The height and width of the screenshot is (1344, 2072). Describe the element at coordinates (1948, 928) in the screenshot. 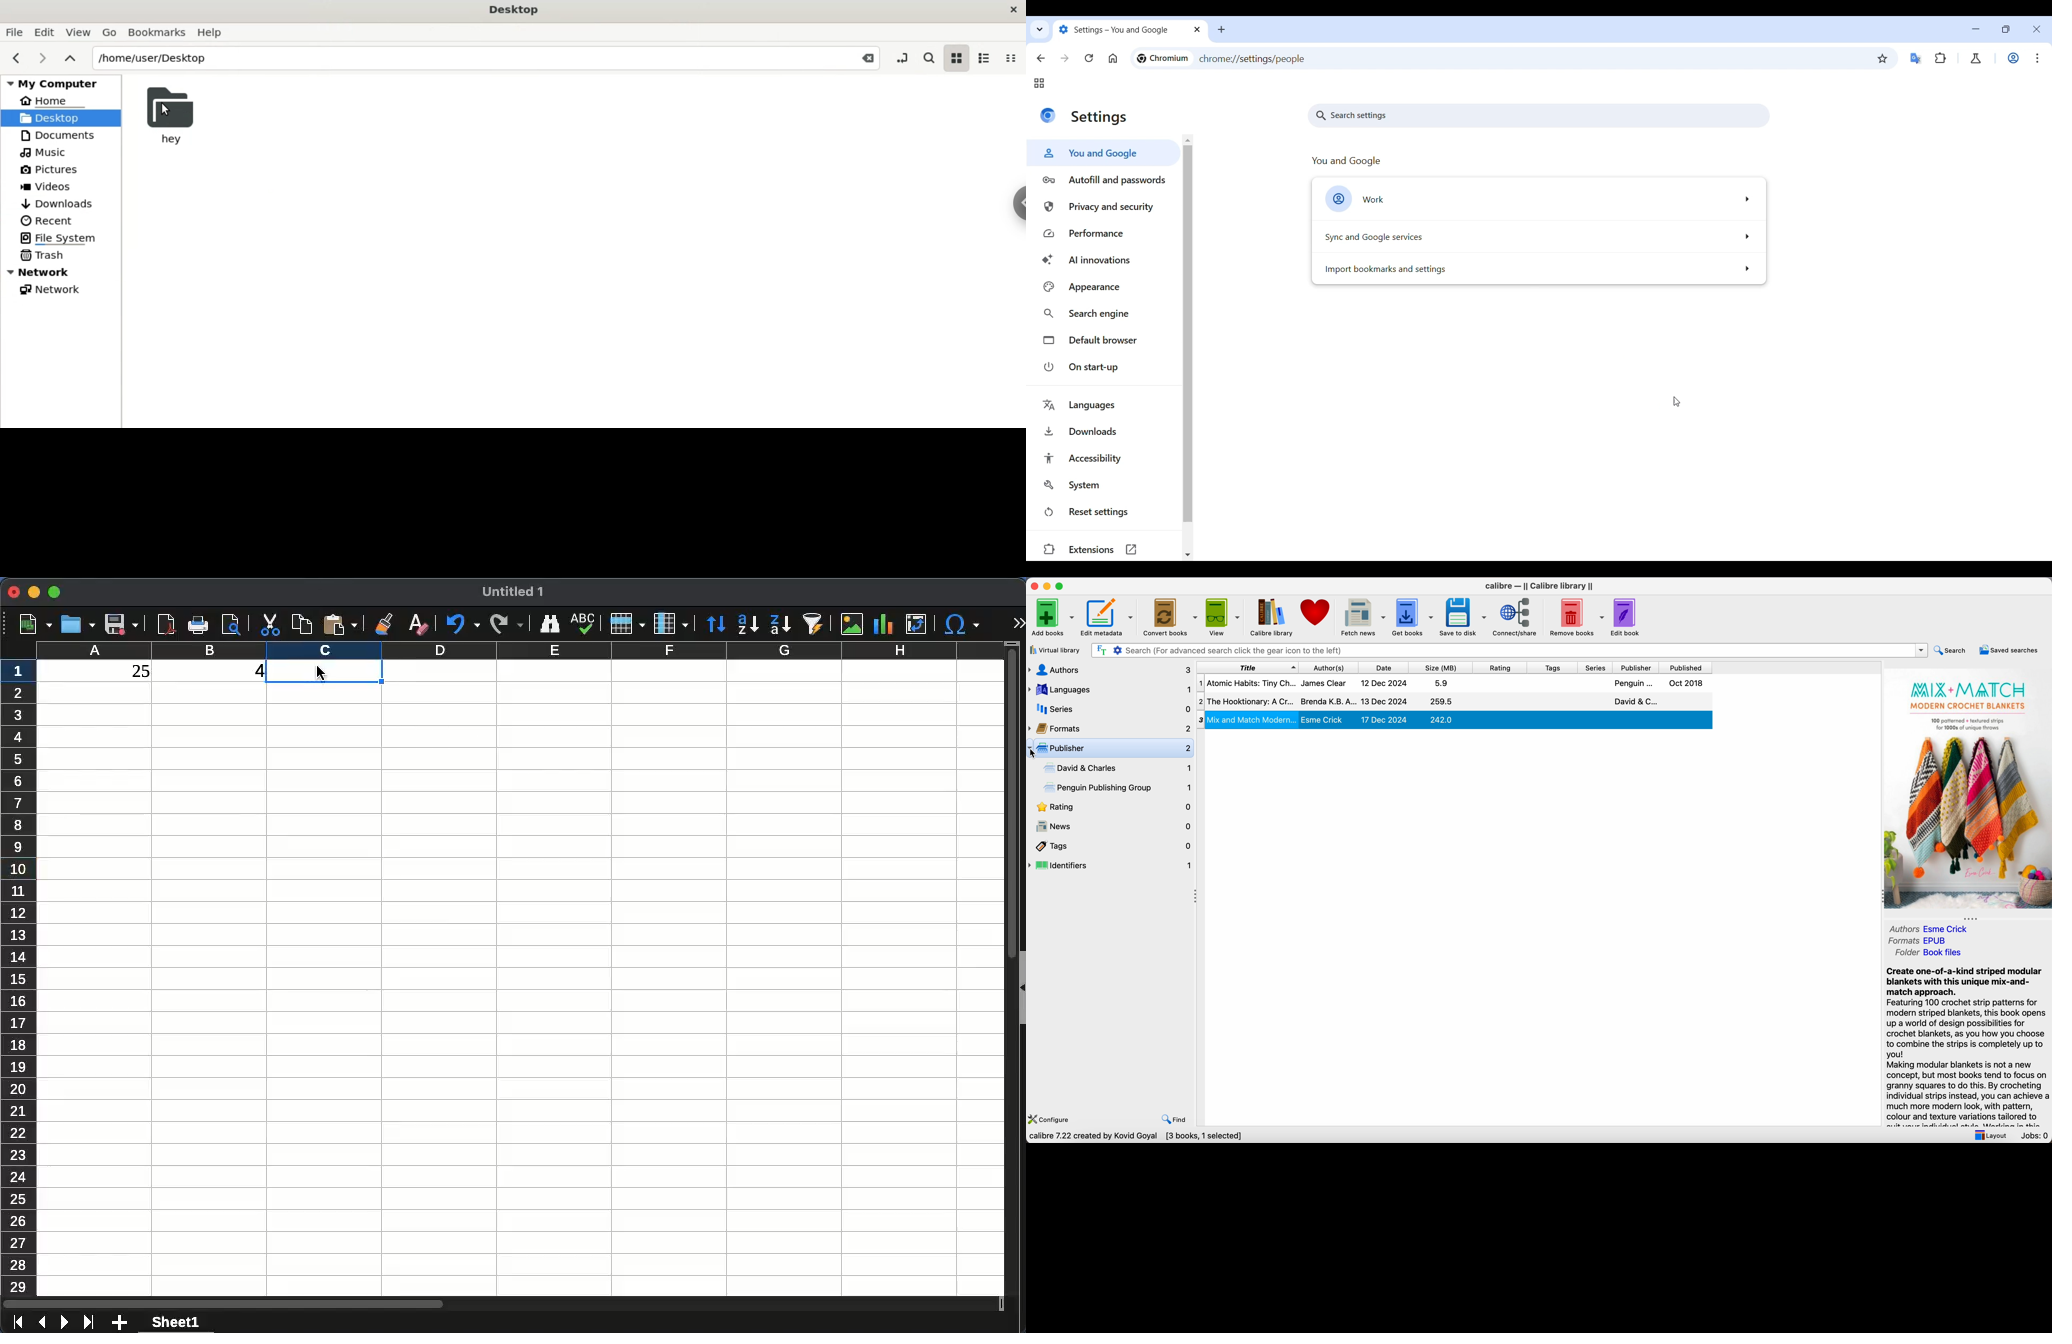

I see `Author Esme Crick` at that location.